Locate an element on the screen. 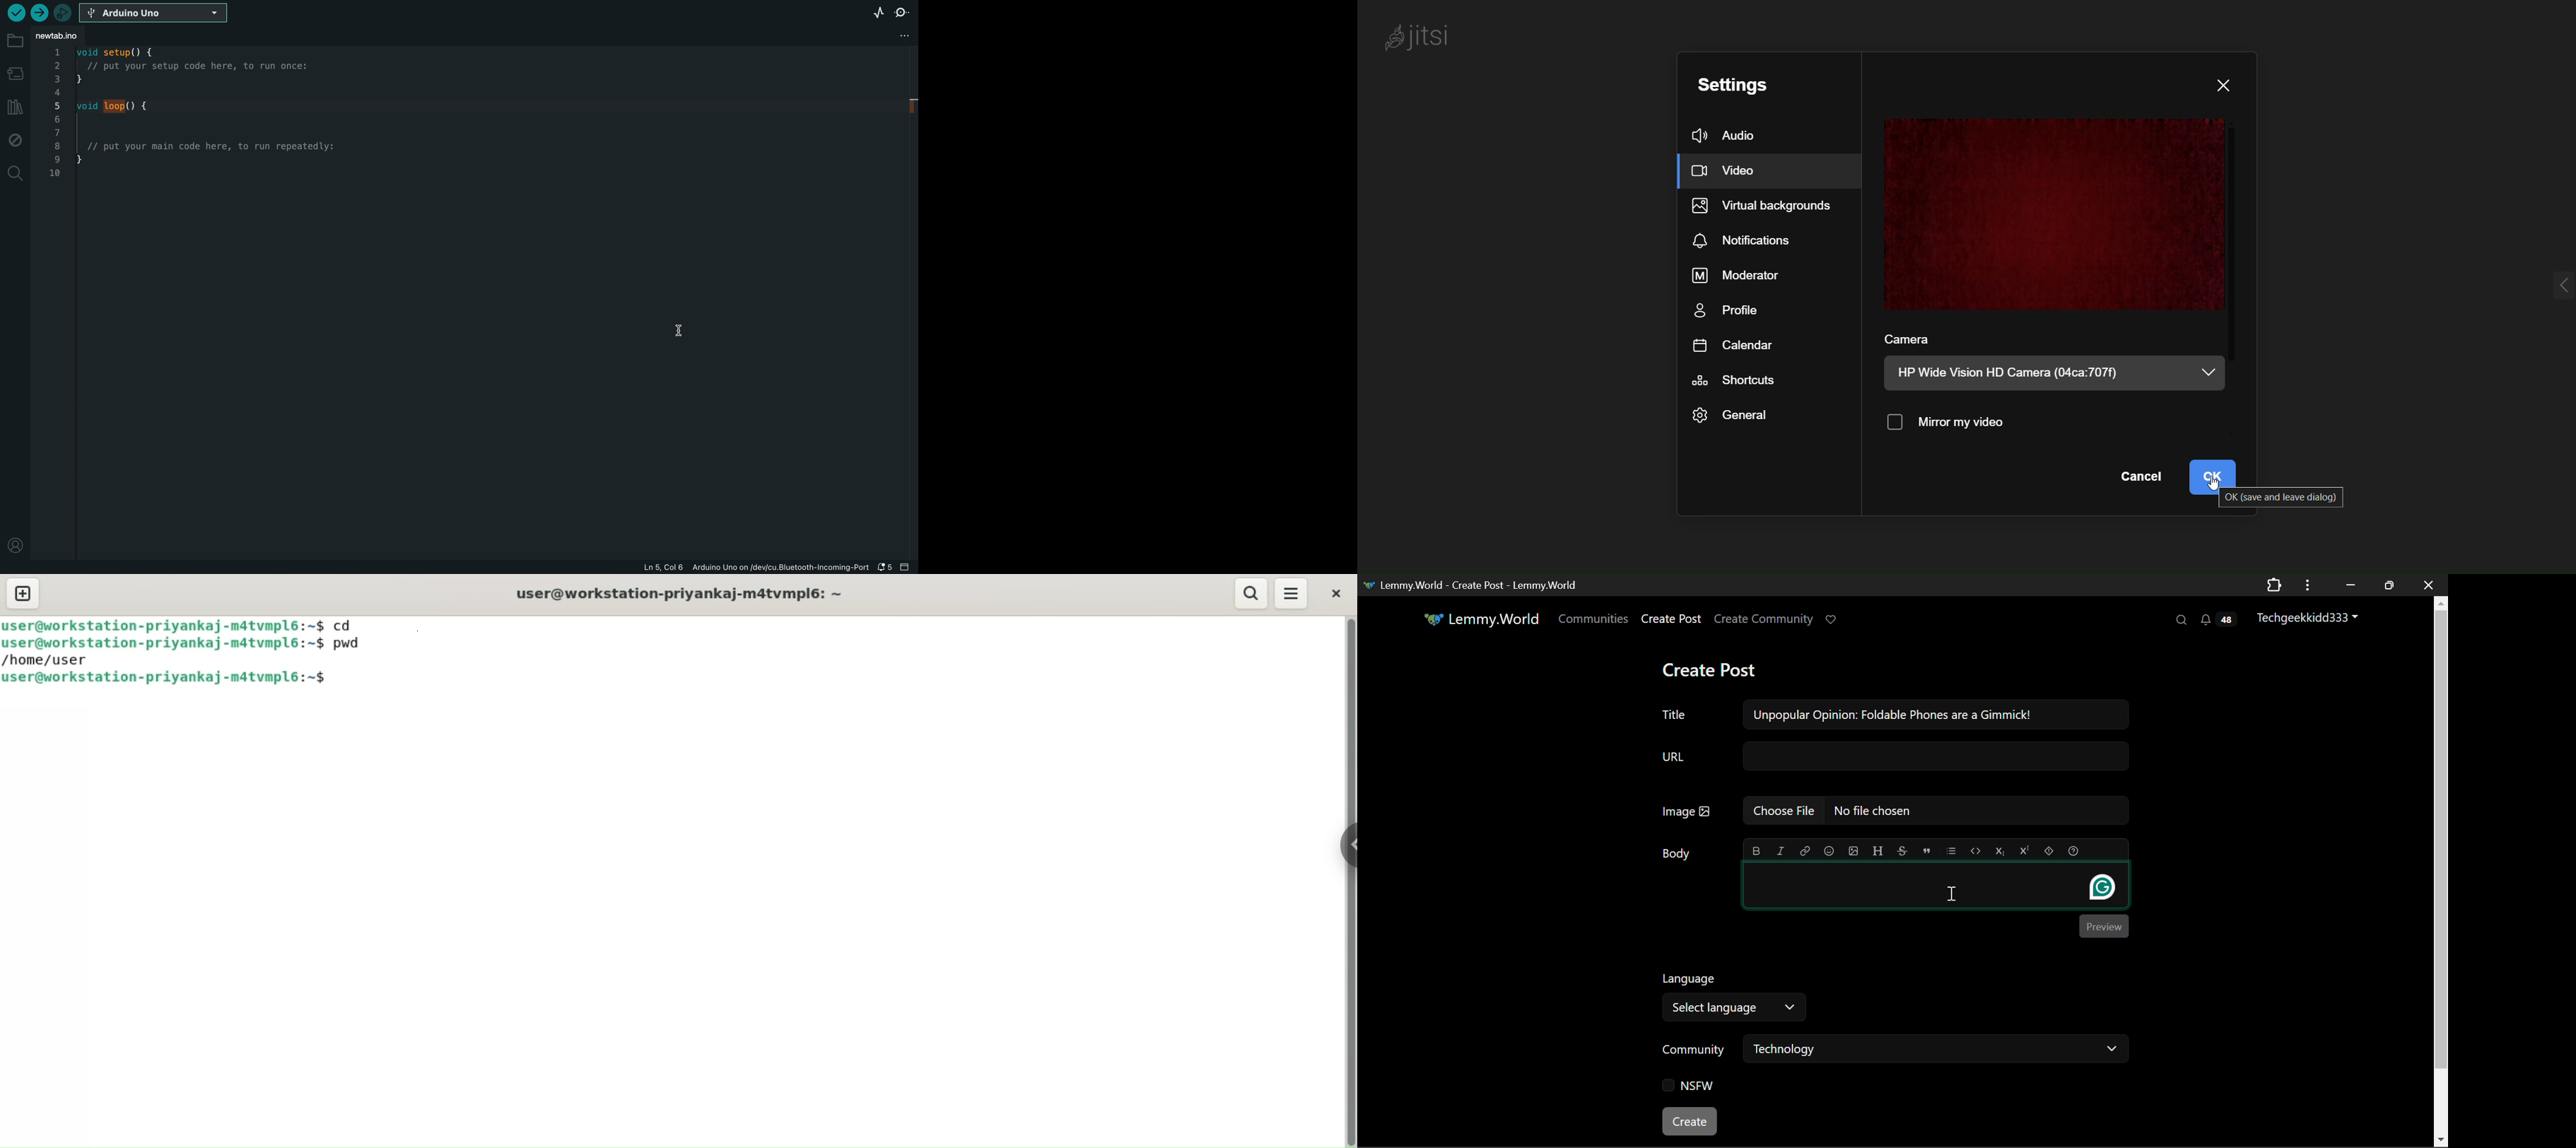 This screenshot has width=2576, height=1148. cursor is located at coordinates (2218, 486).